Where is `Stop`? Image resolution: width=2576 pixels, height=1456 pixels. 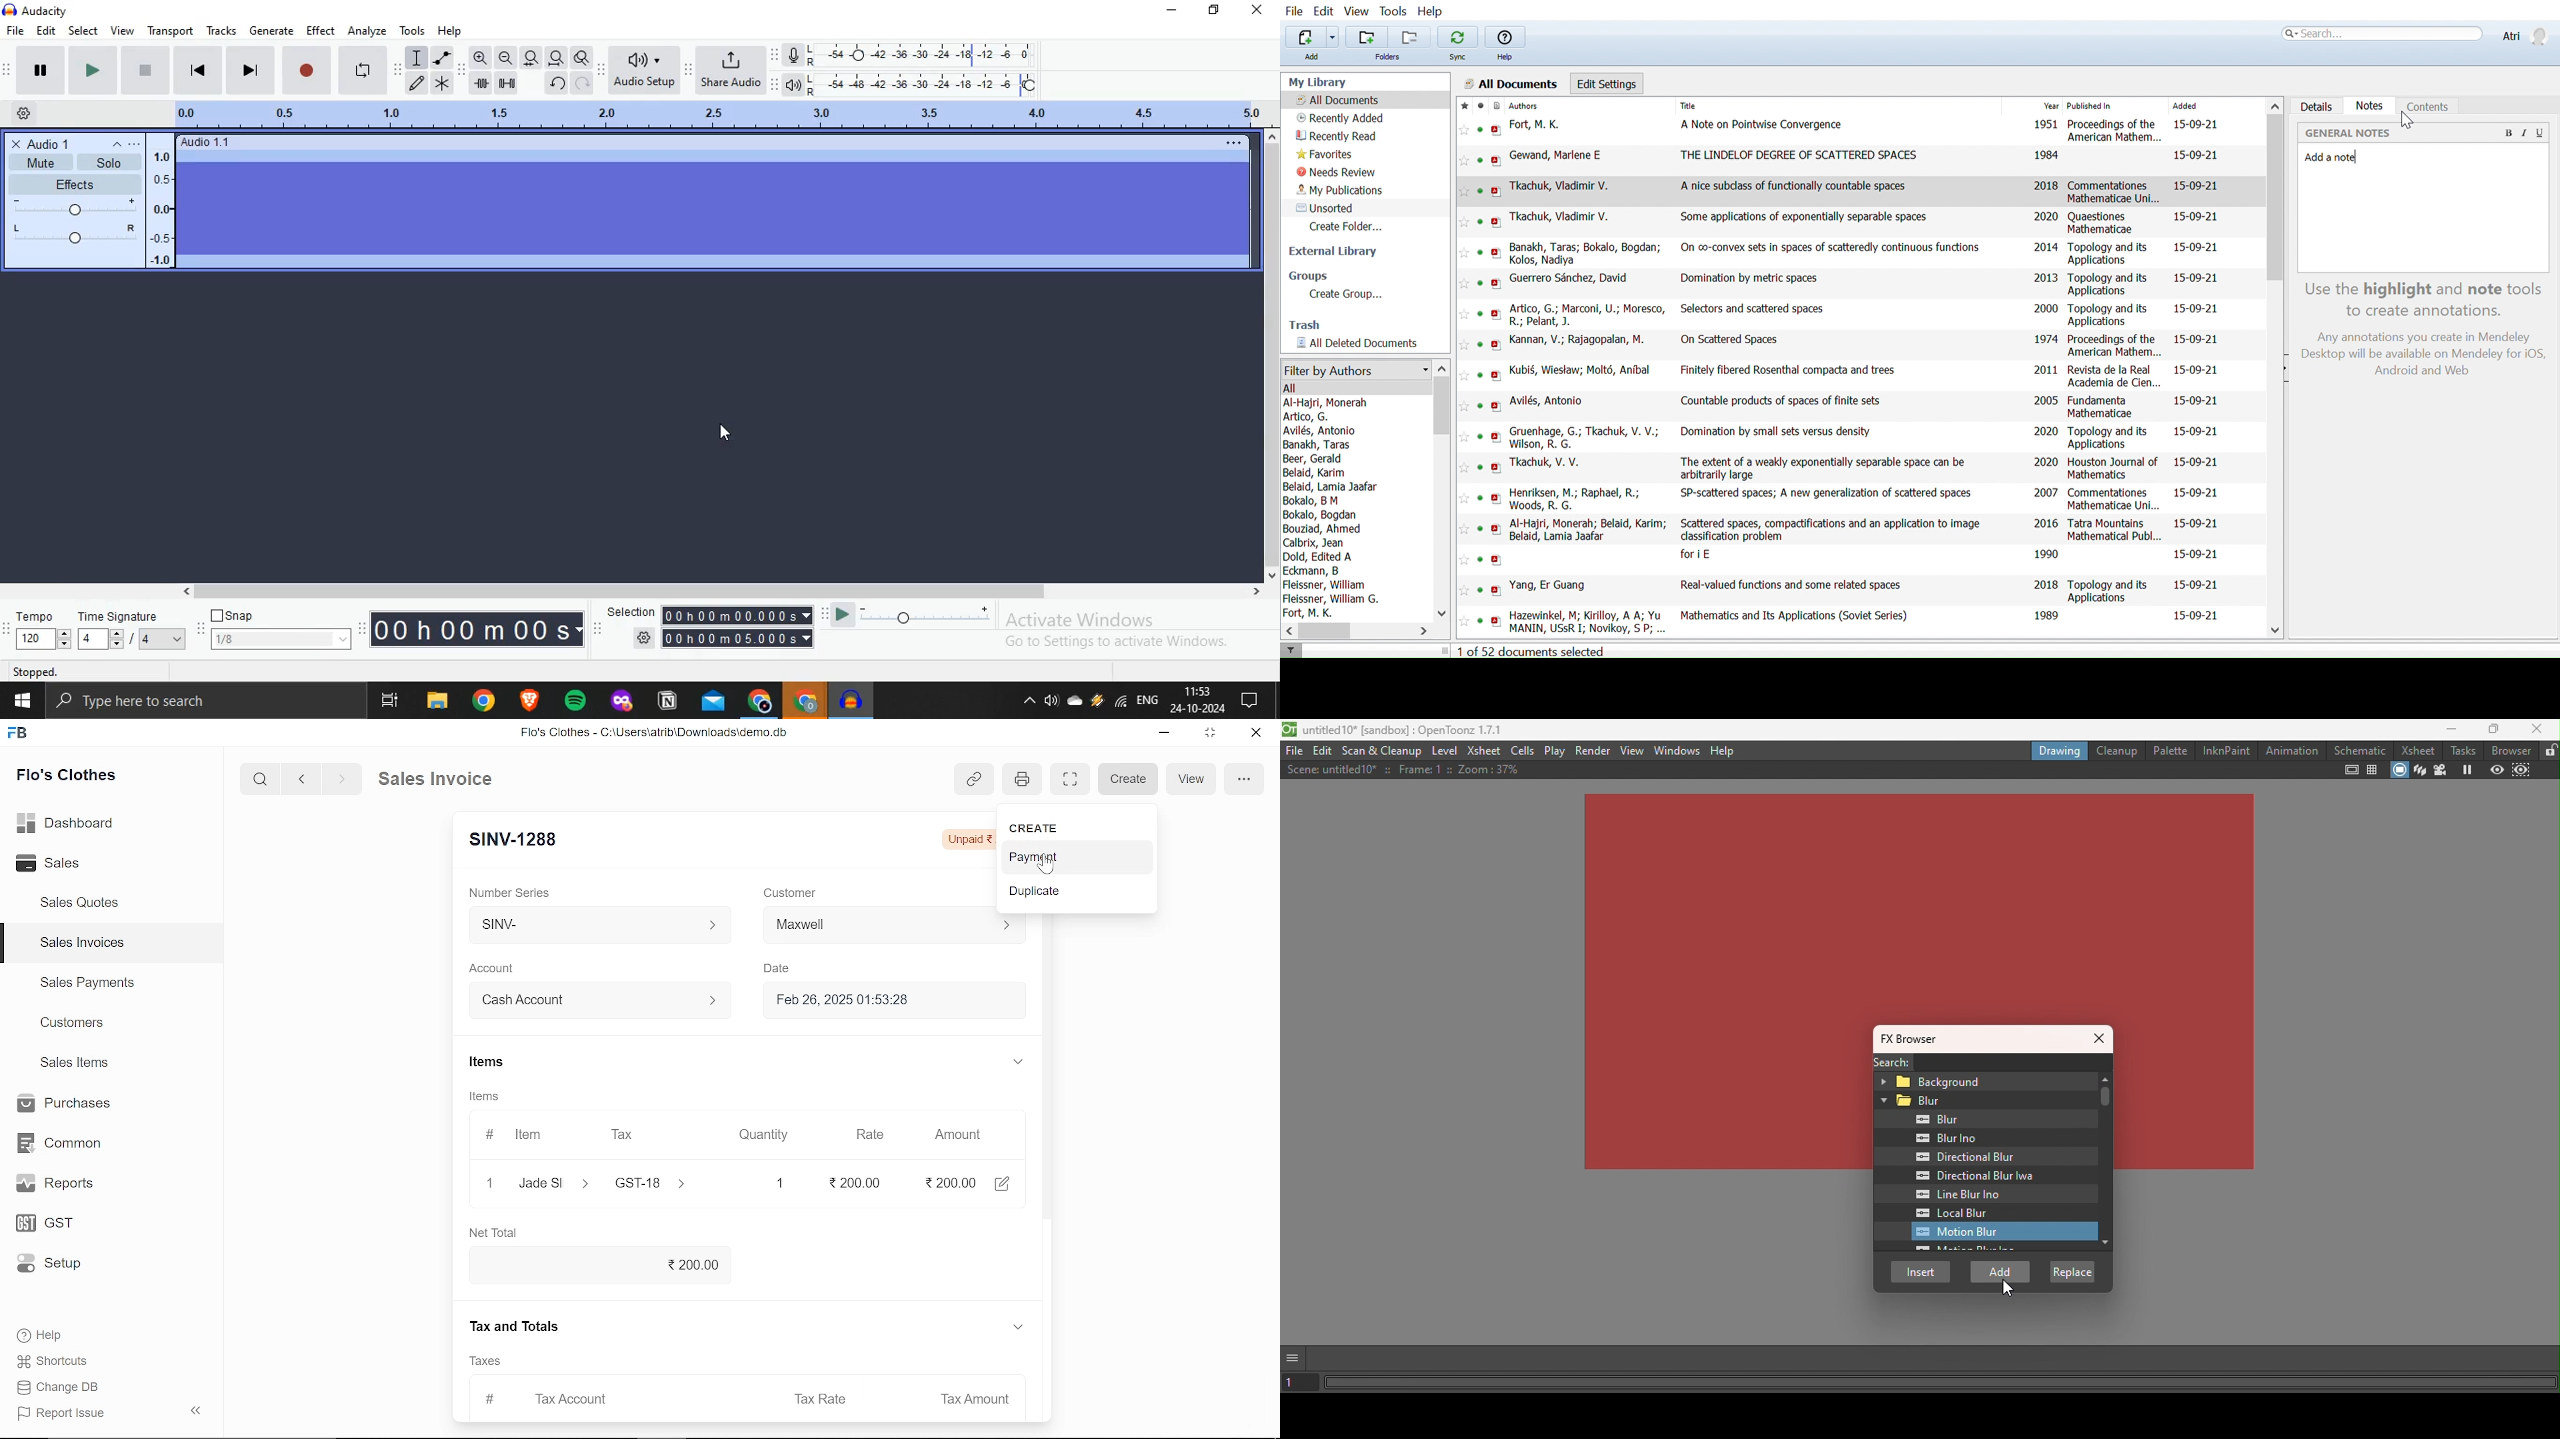
Stop is located at coordinates (308, 68).